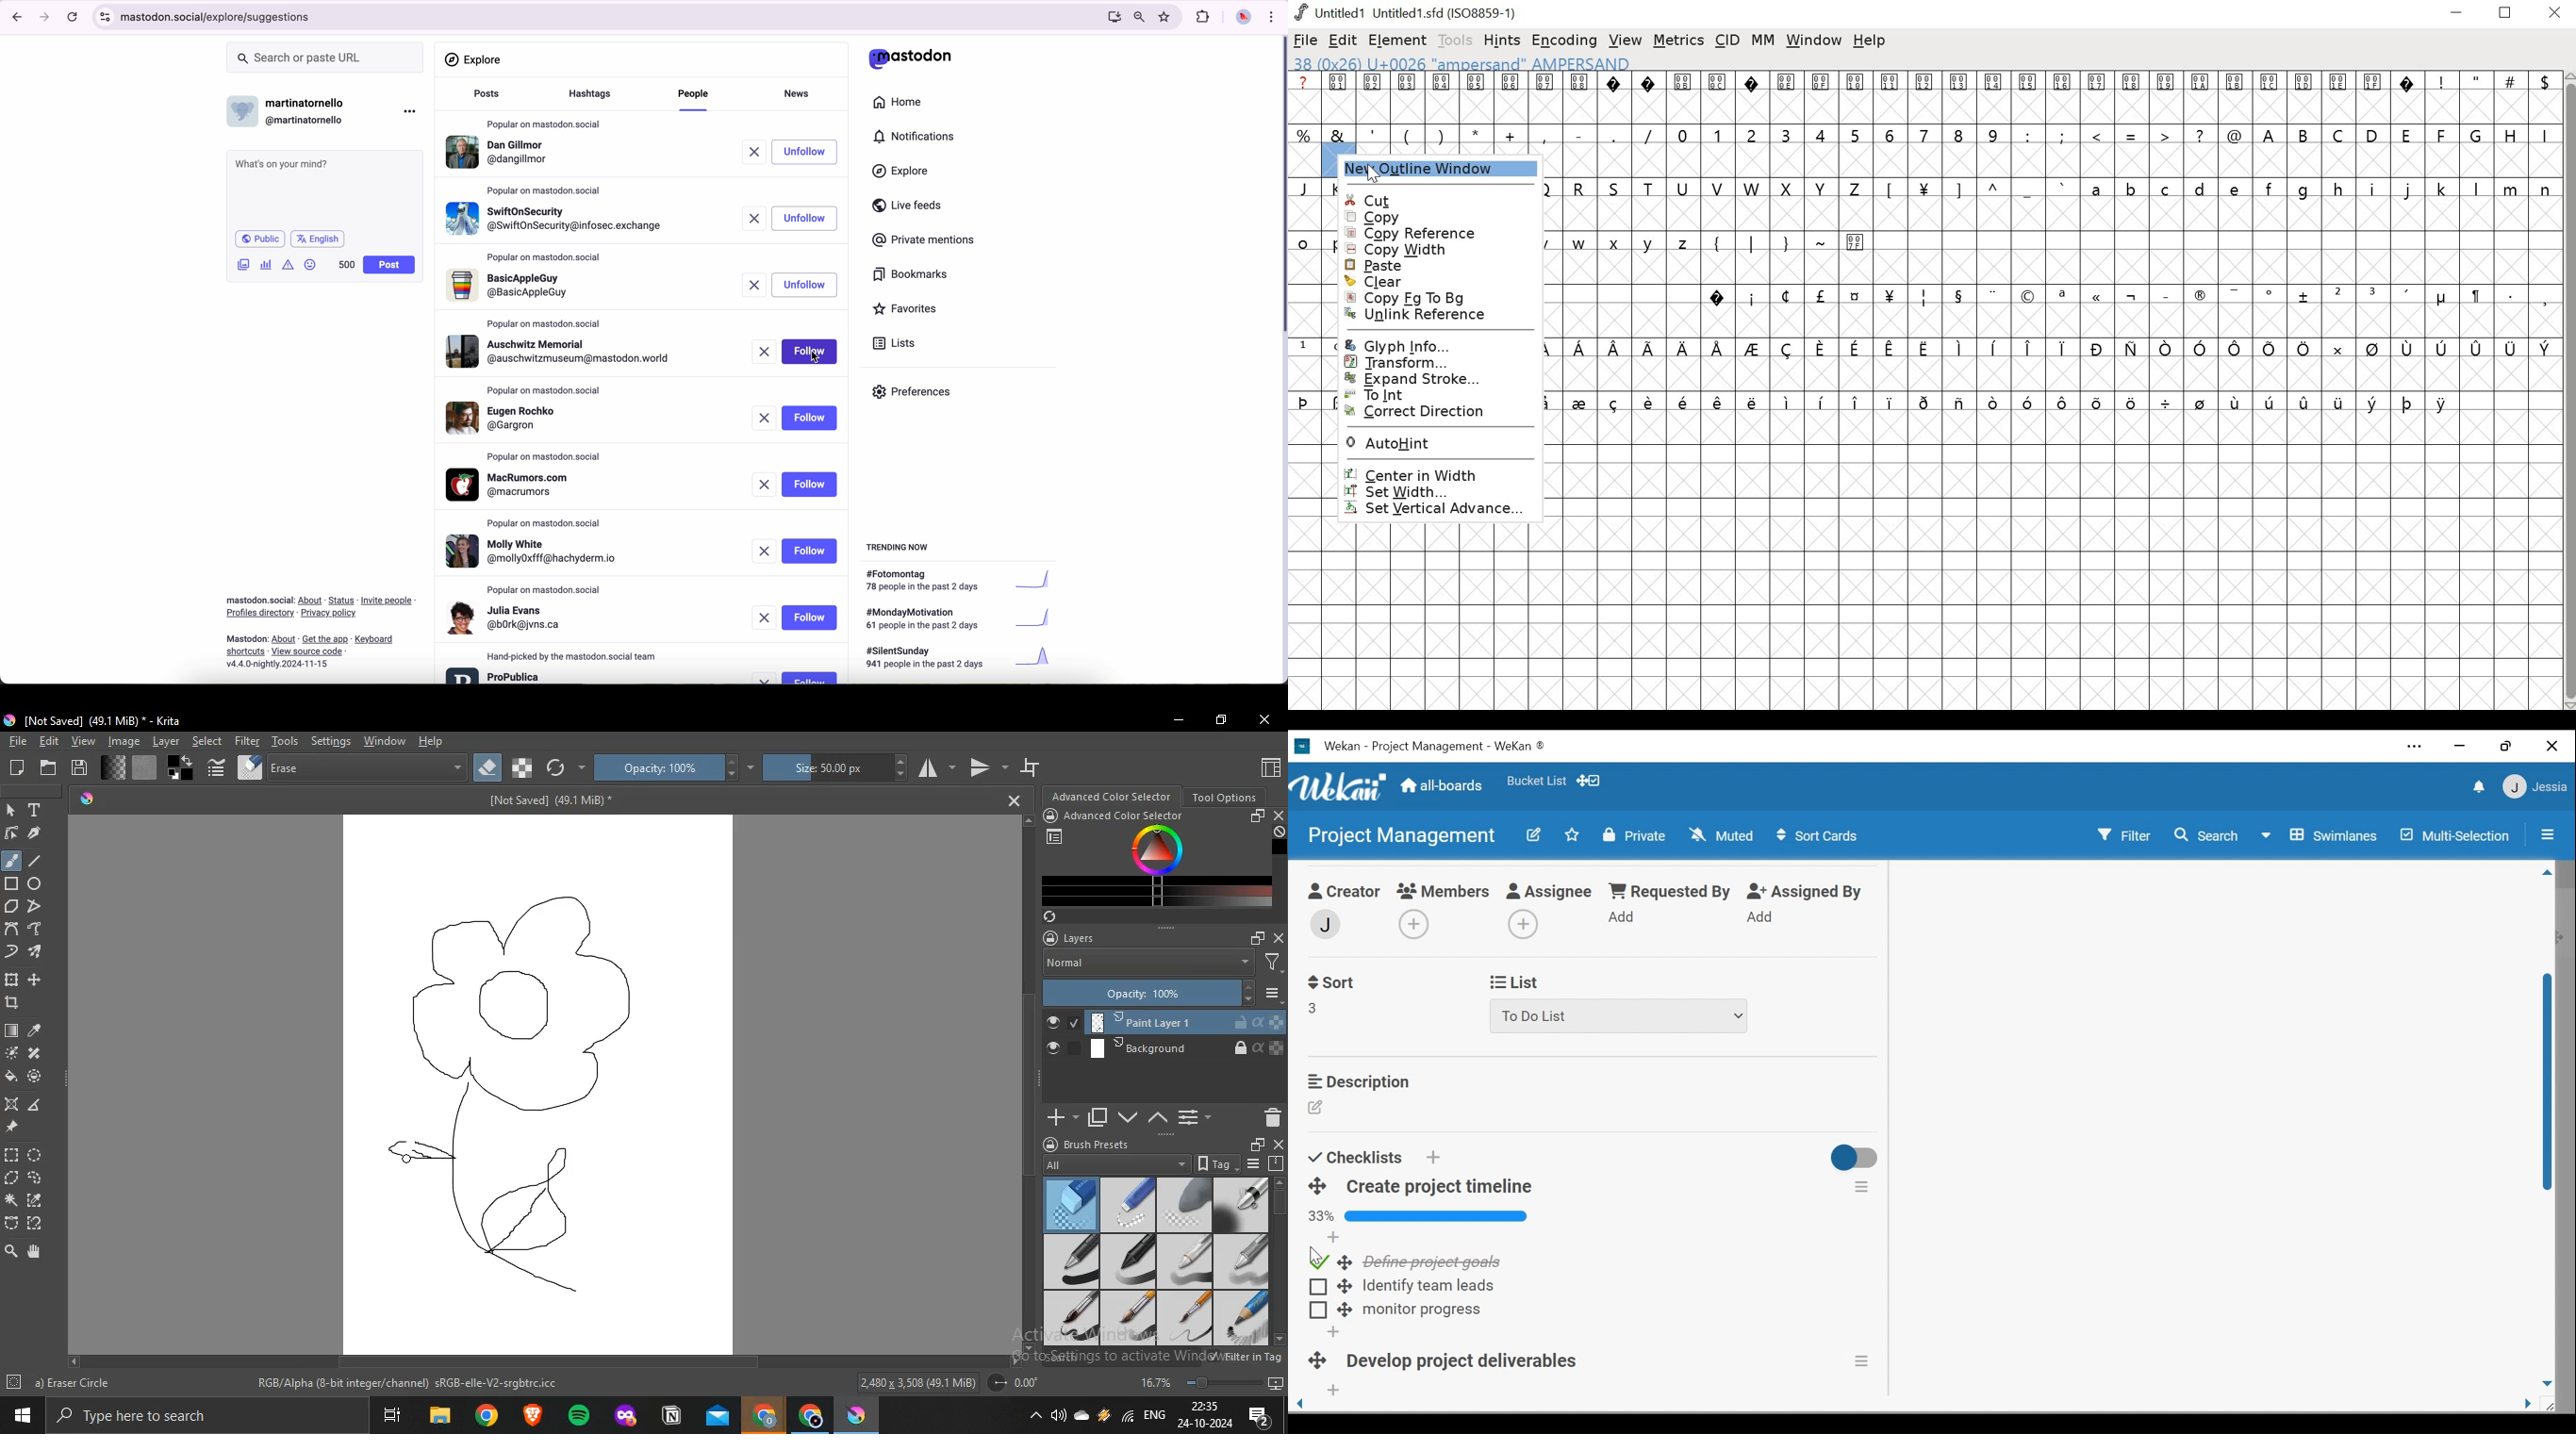 Image resolution: width=2576 pixels, height=1456 pixels. Describe the element at coordinates (2408, 191) in the screenshot. I see `j` at that location.